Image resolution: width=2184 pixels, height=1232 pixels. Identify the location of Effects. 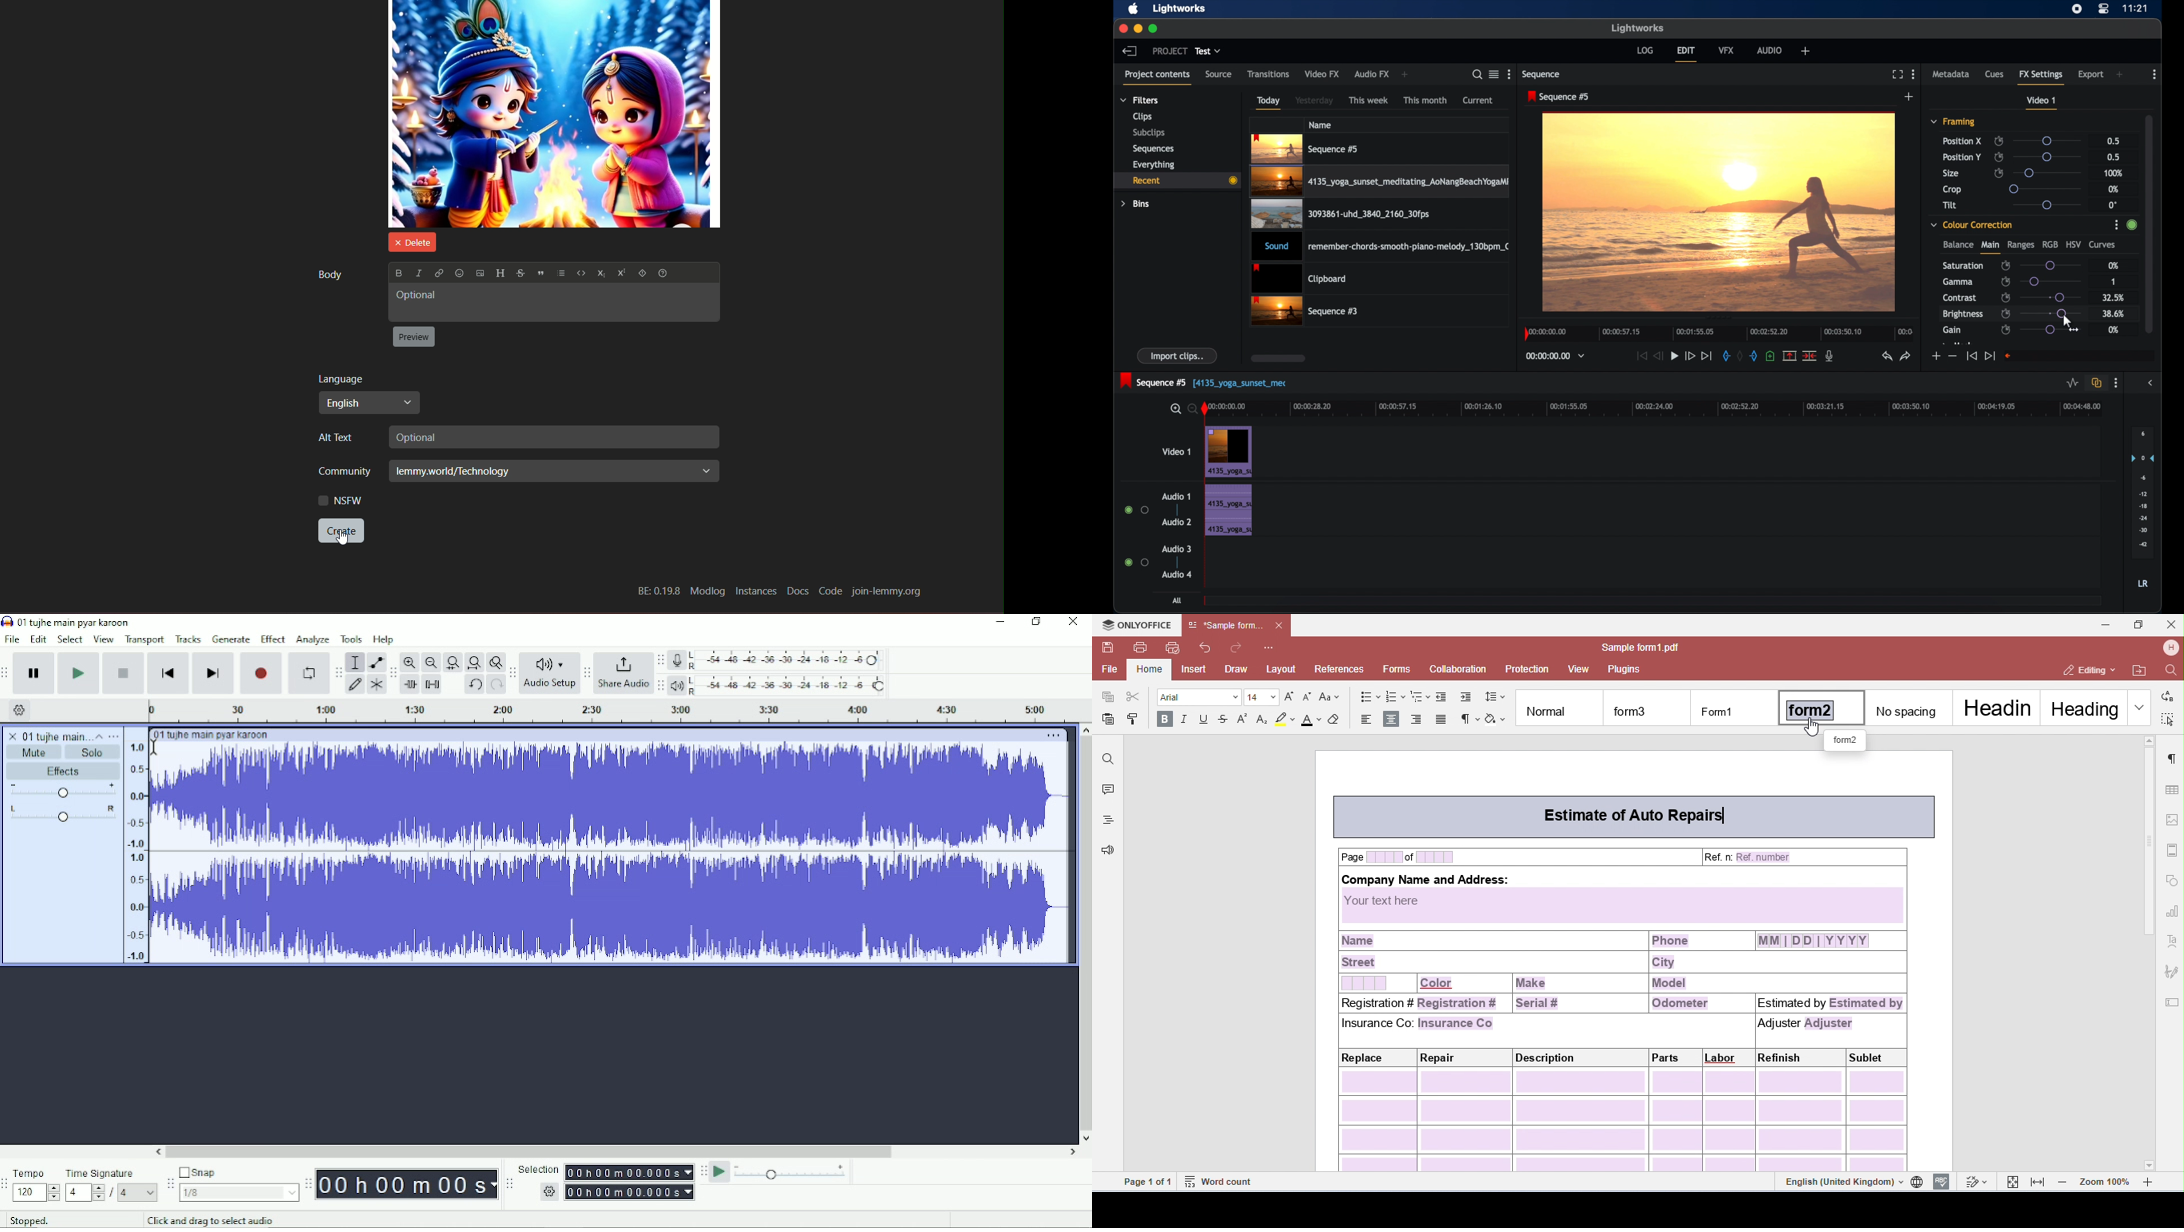
(67, 771).